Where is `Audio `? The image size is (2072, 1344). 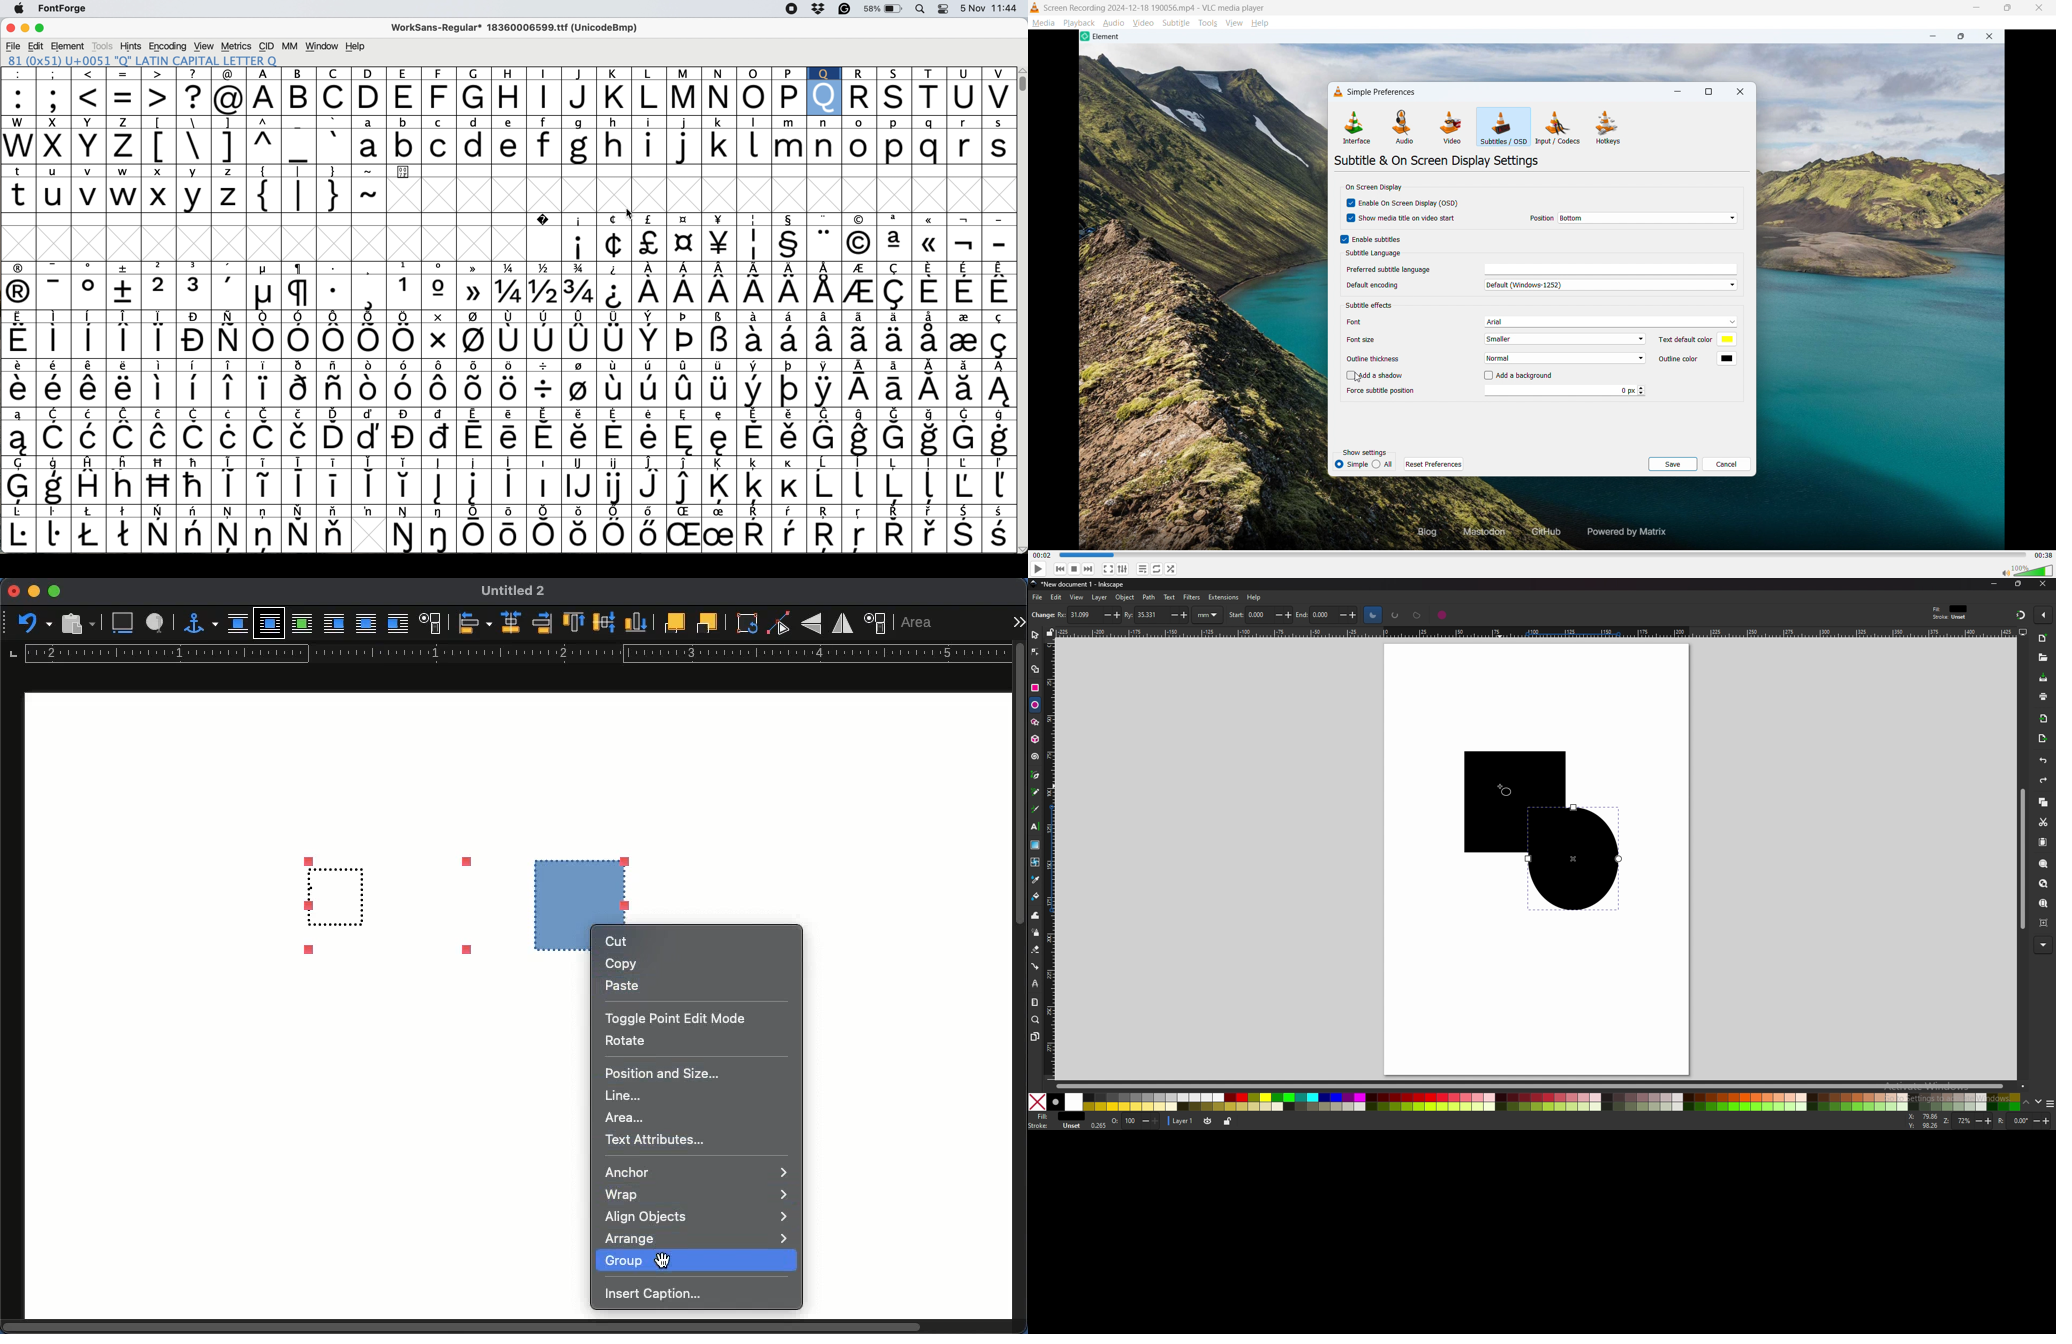
Audio  is located at coordinates (1114, 24).